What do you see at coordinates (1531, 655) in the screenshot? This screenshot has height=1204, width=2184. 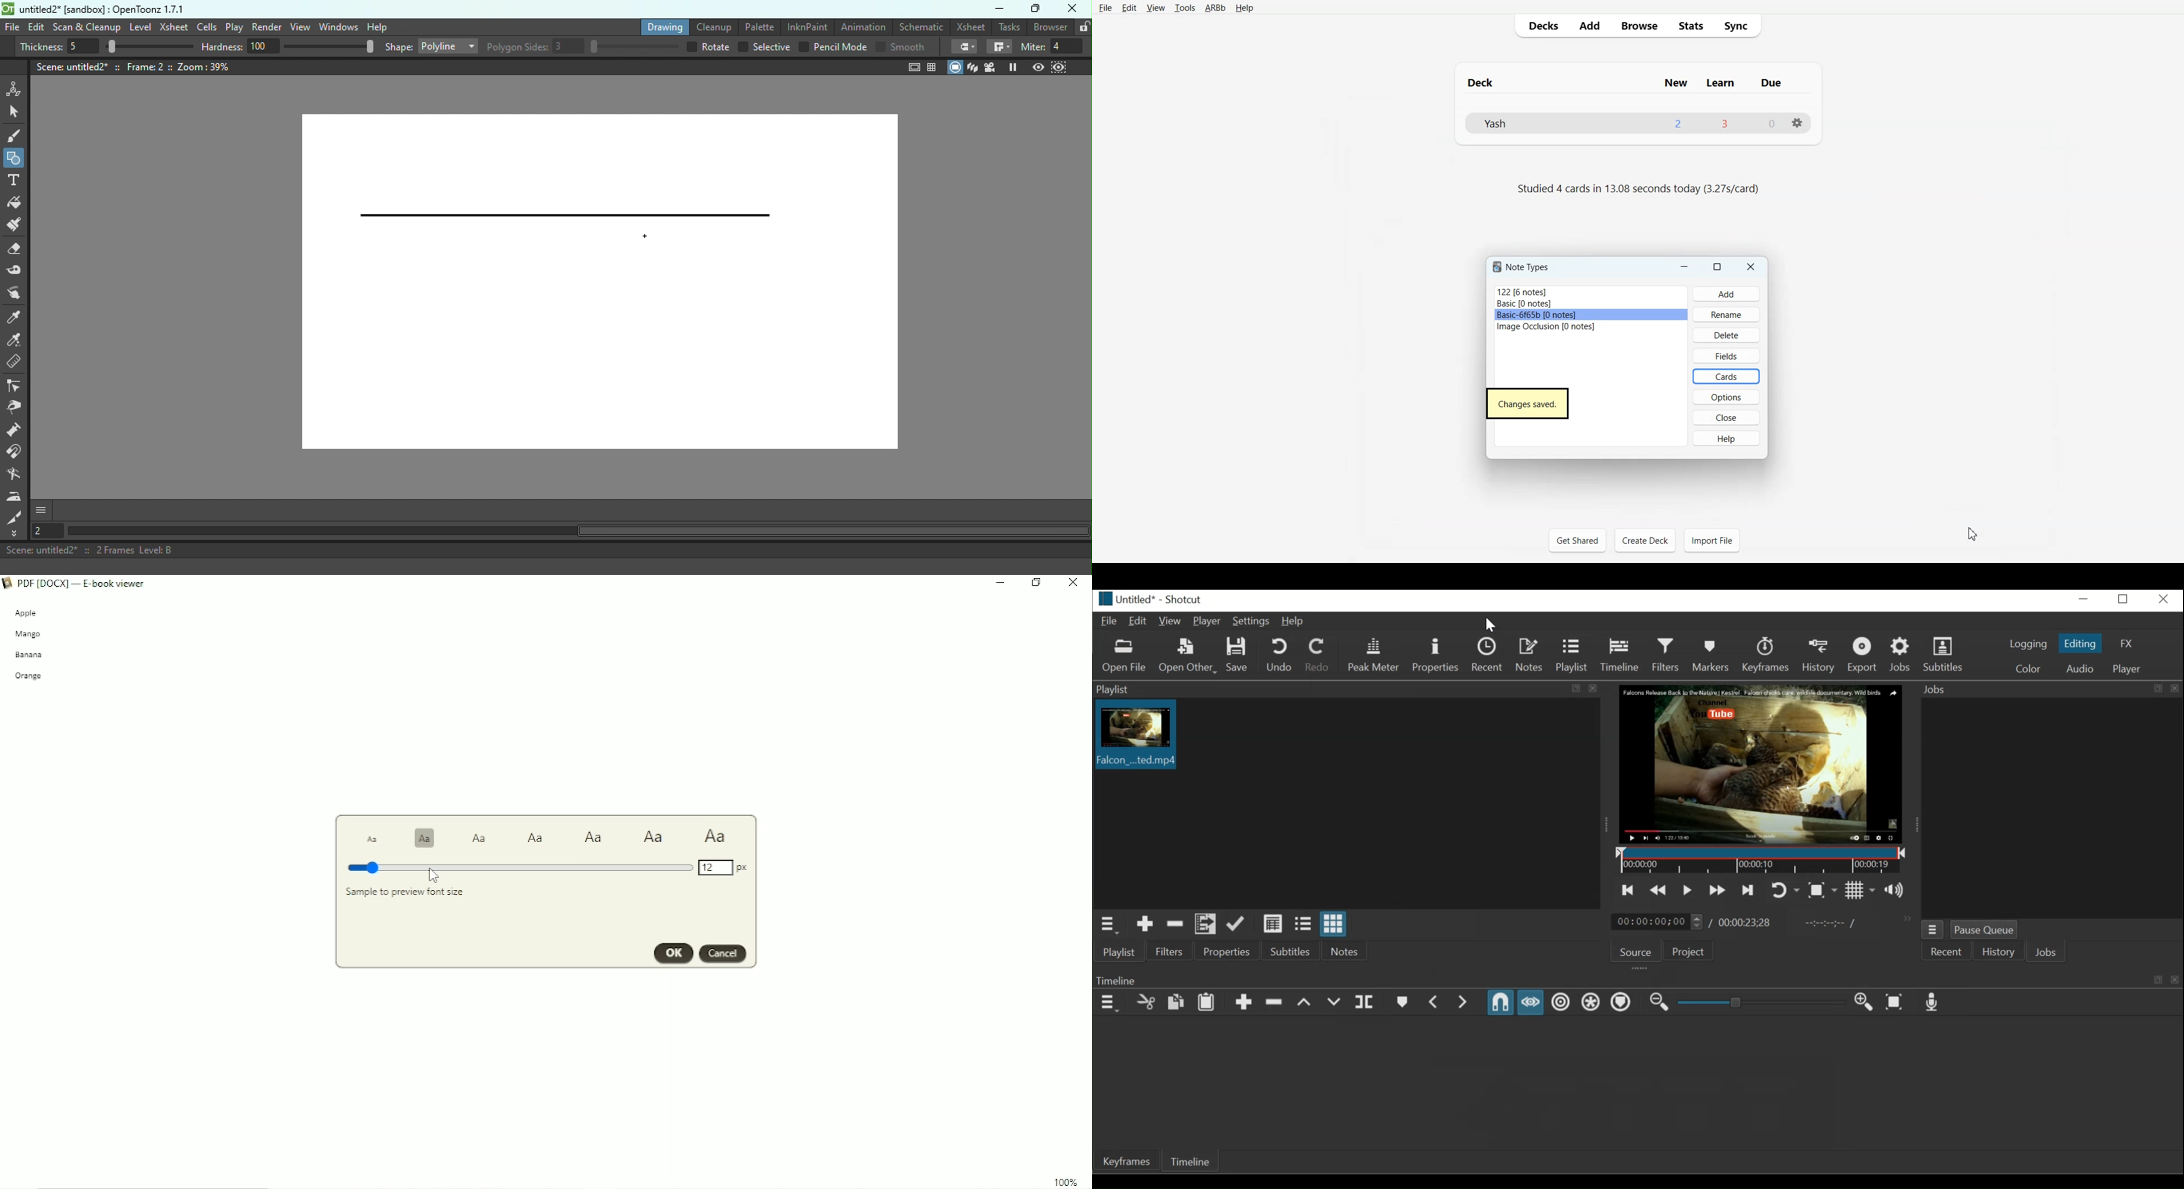 I see `Notes` at bounding box center [1531, 655].